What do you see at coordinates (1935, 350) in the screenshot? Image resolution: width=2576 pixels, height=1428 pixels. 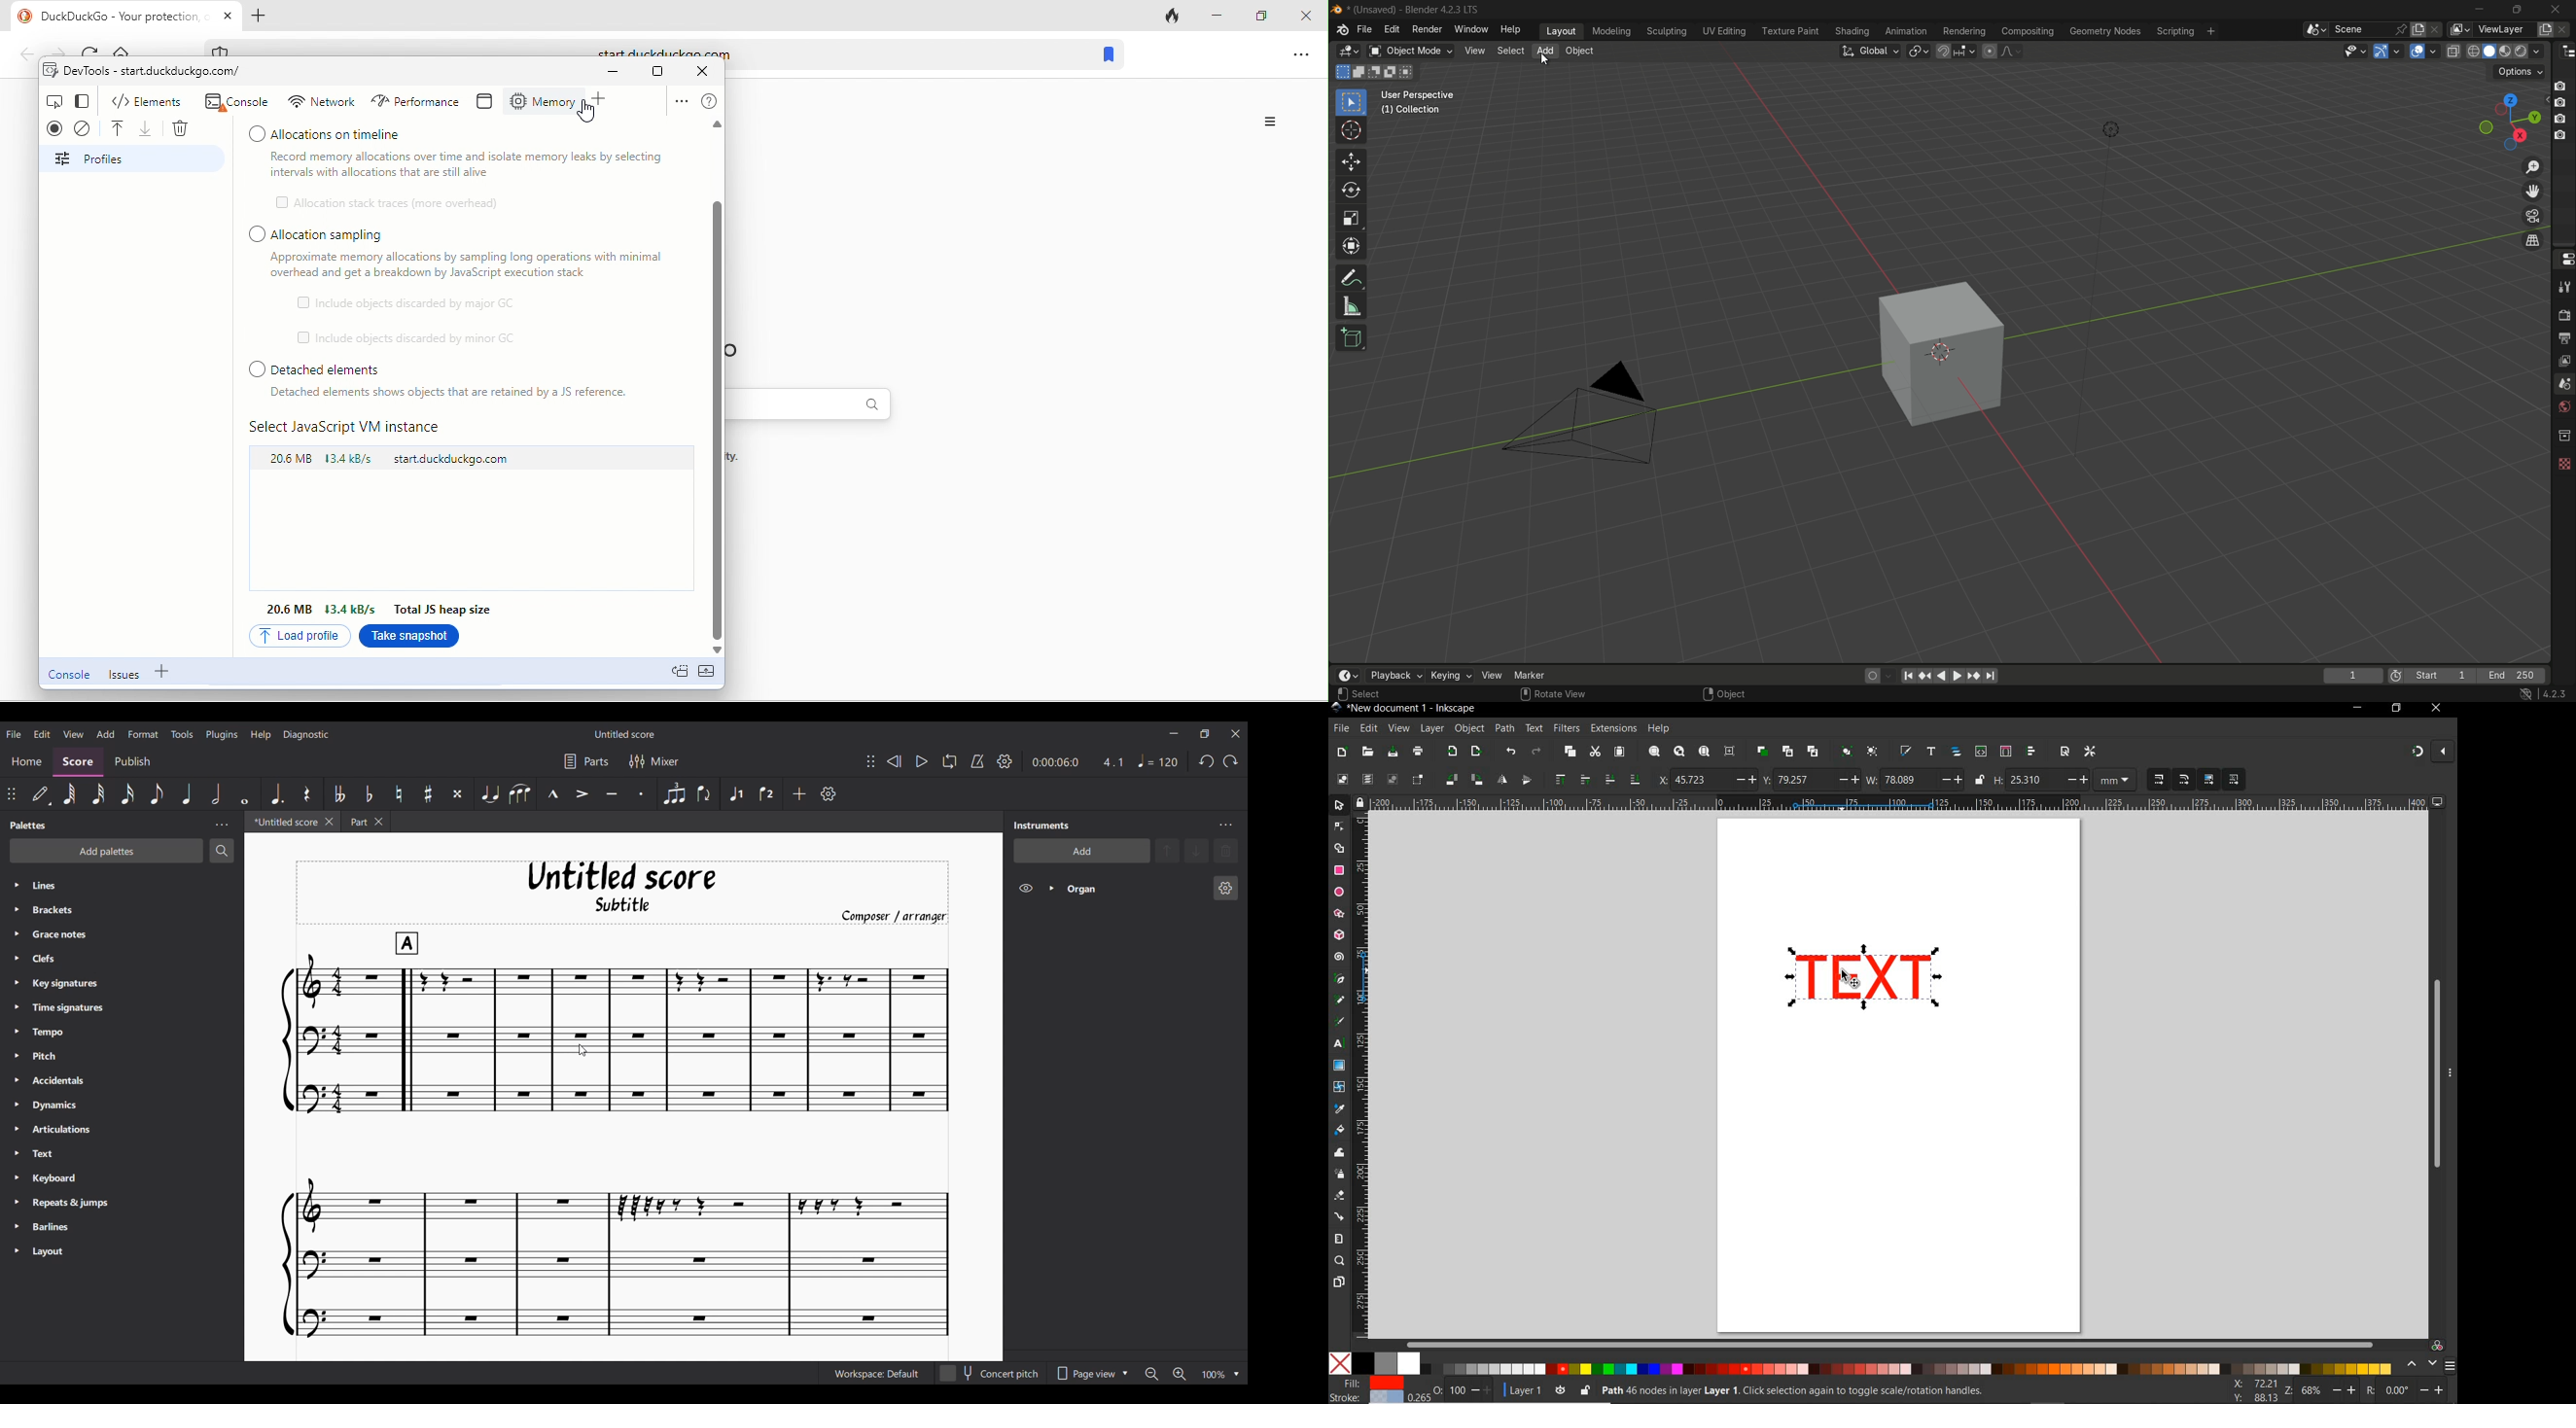 I see `cube` at bounding box center [1935, 350].